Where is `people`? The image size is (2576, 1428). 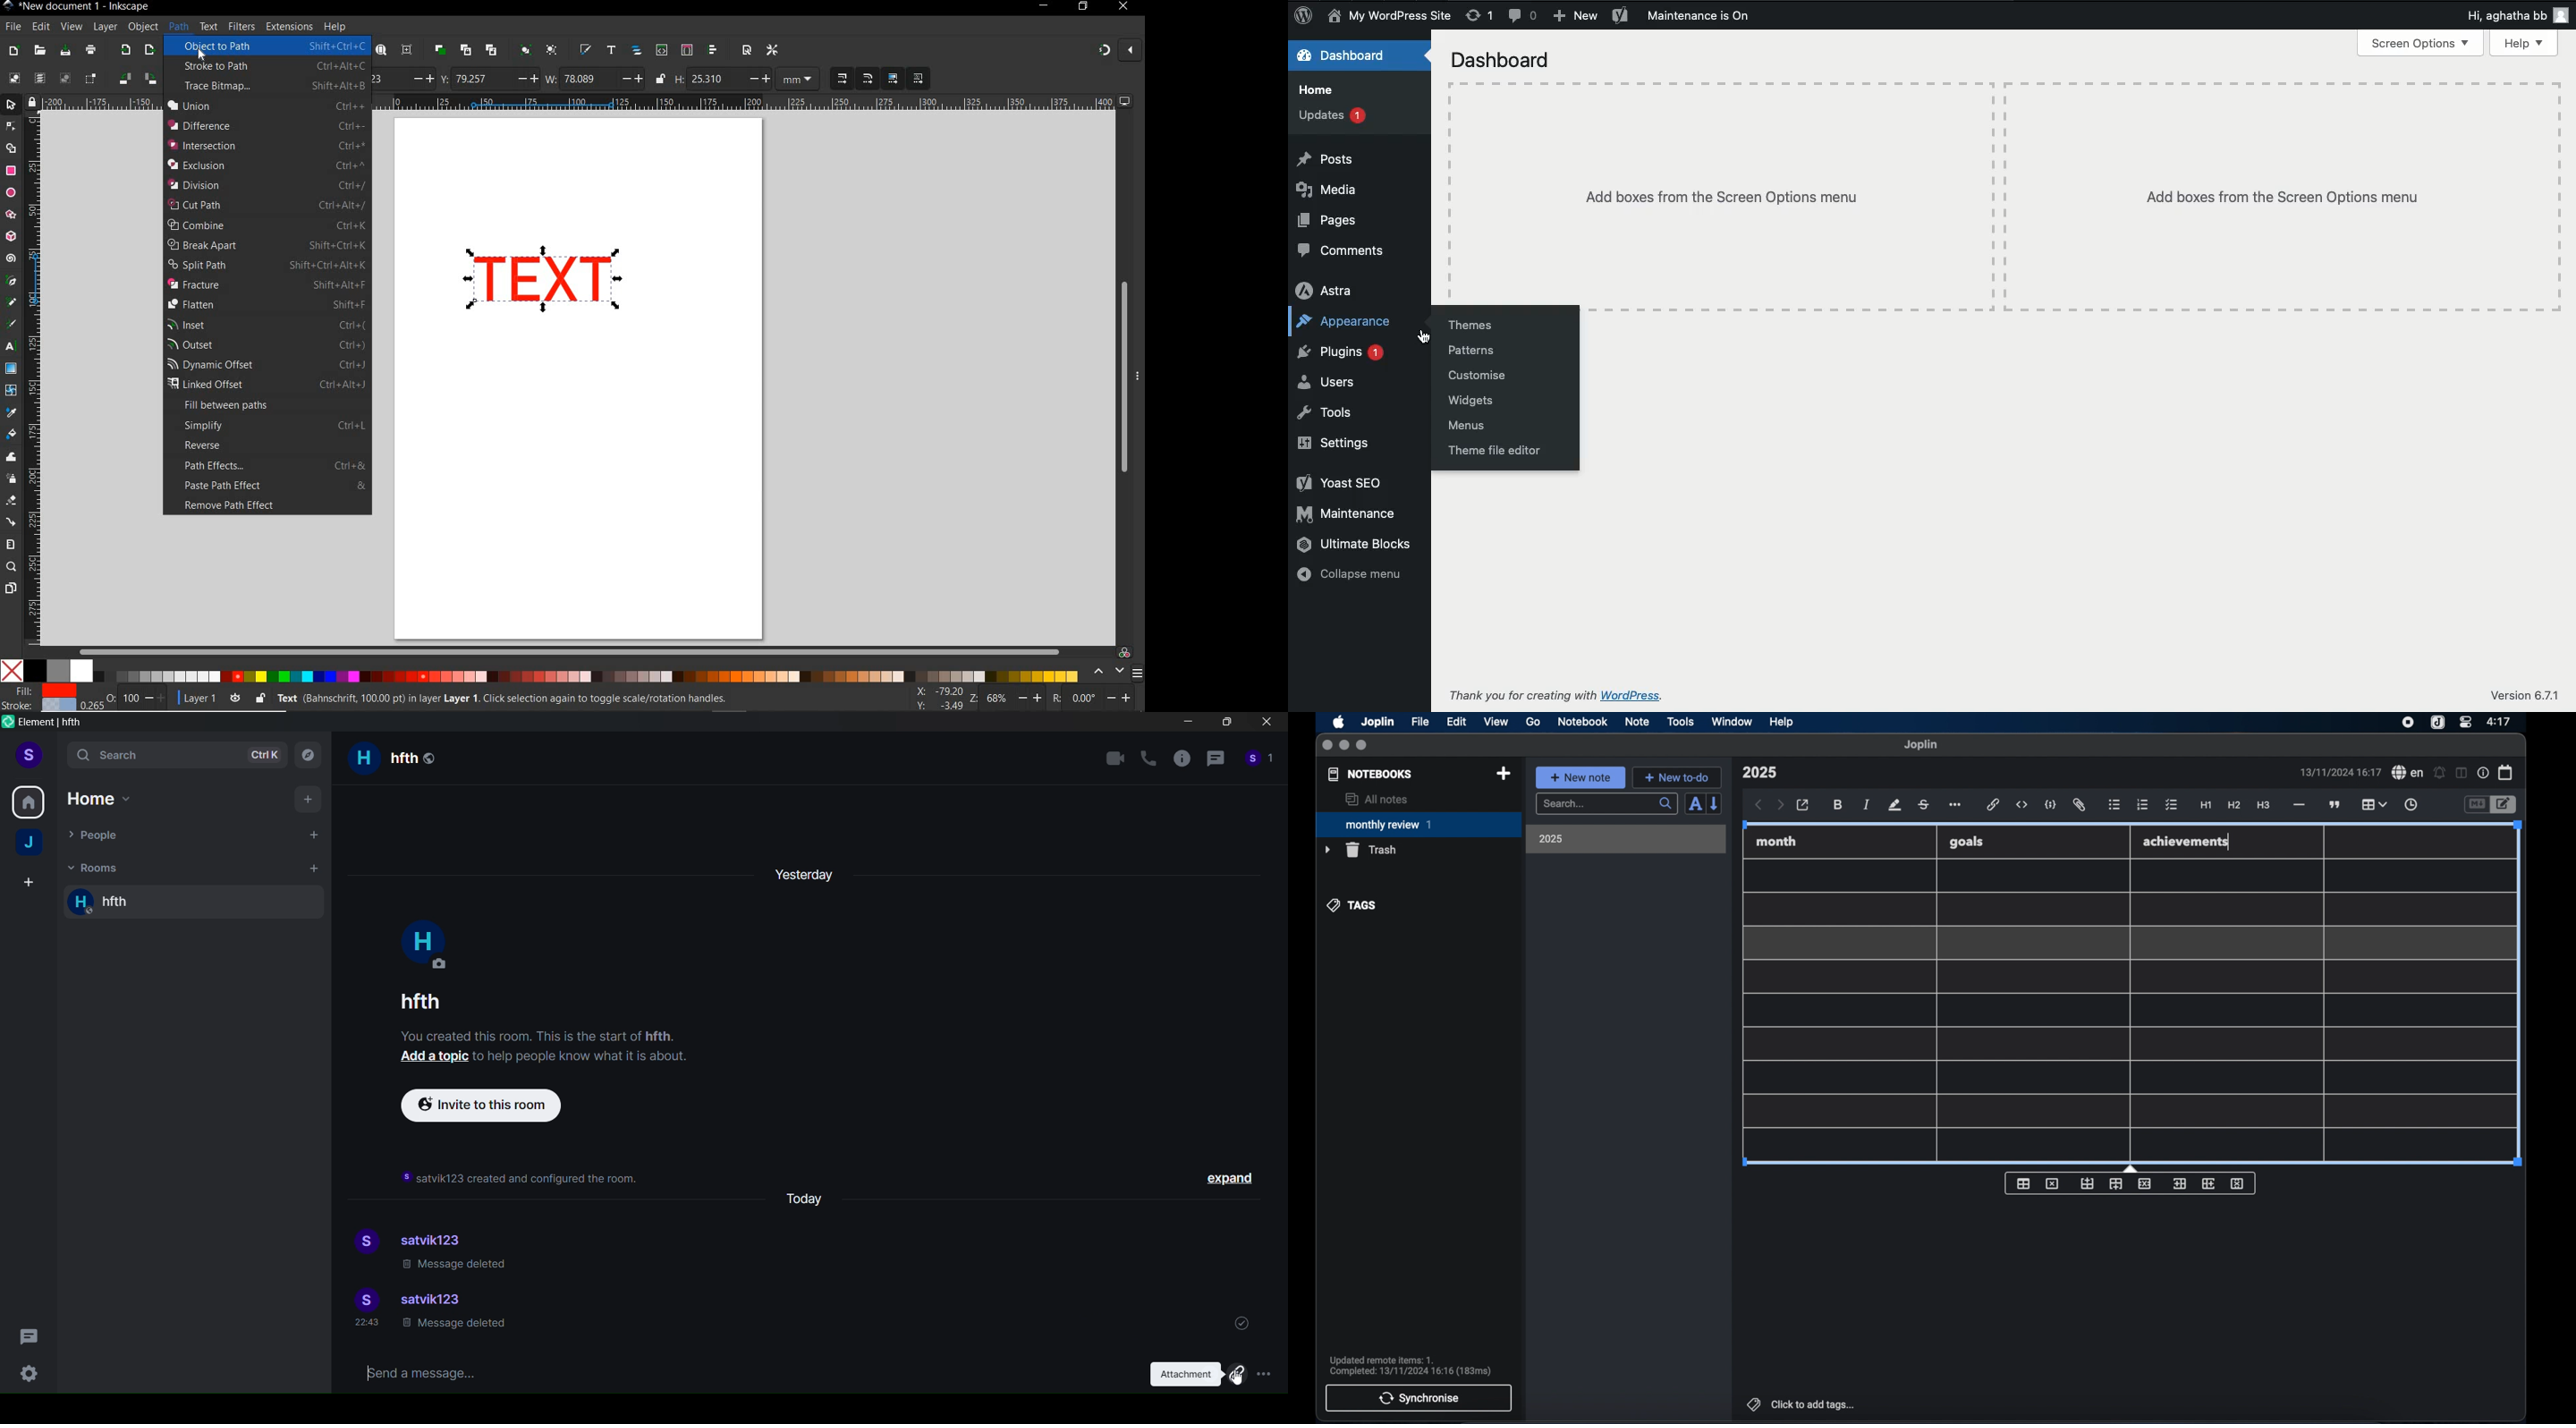
people is located at coordinates (100, 836).